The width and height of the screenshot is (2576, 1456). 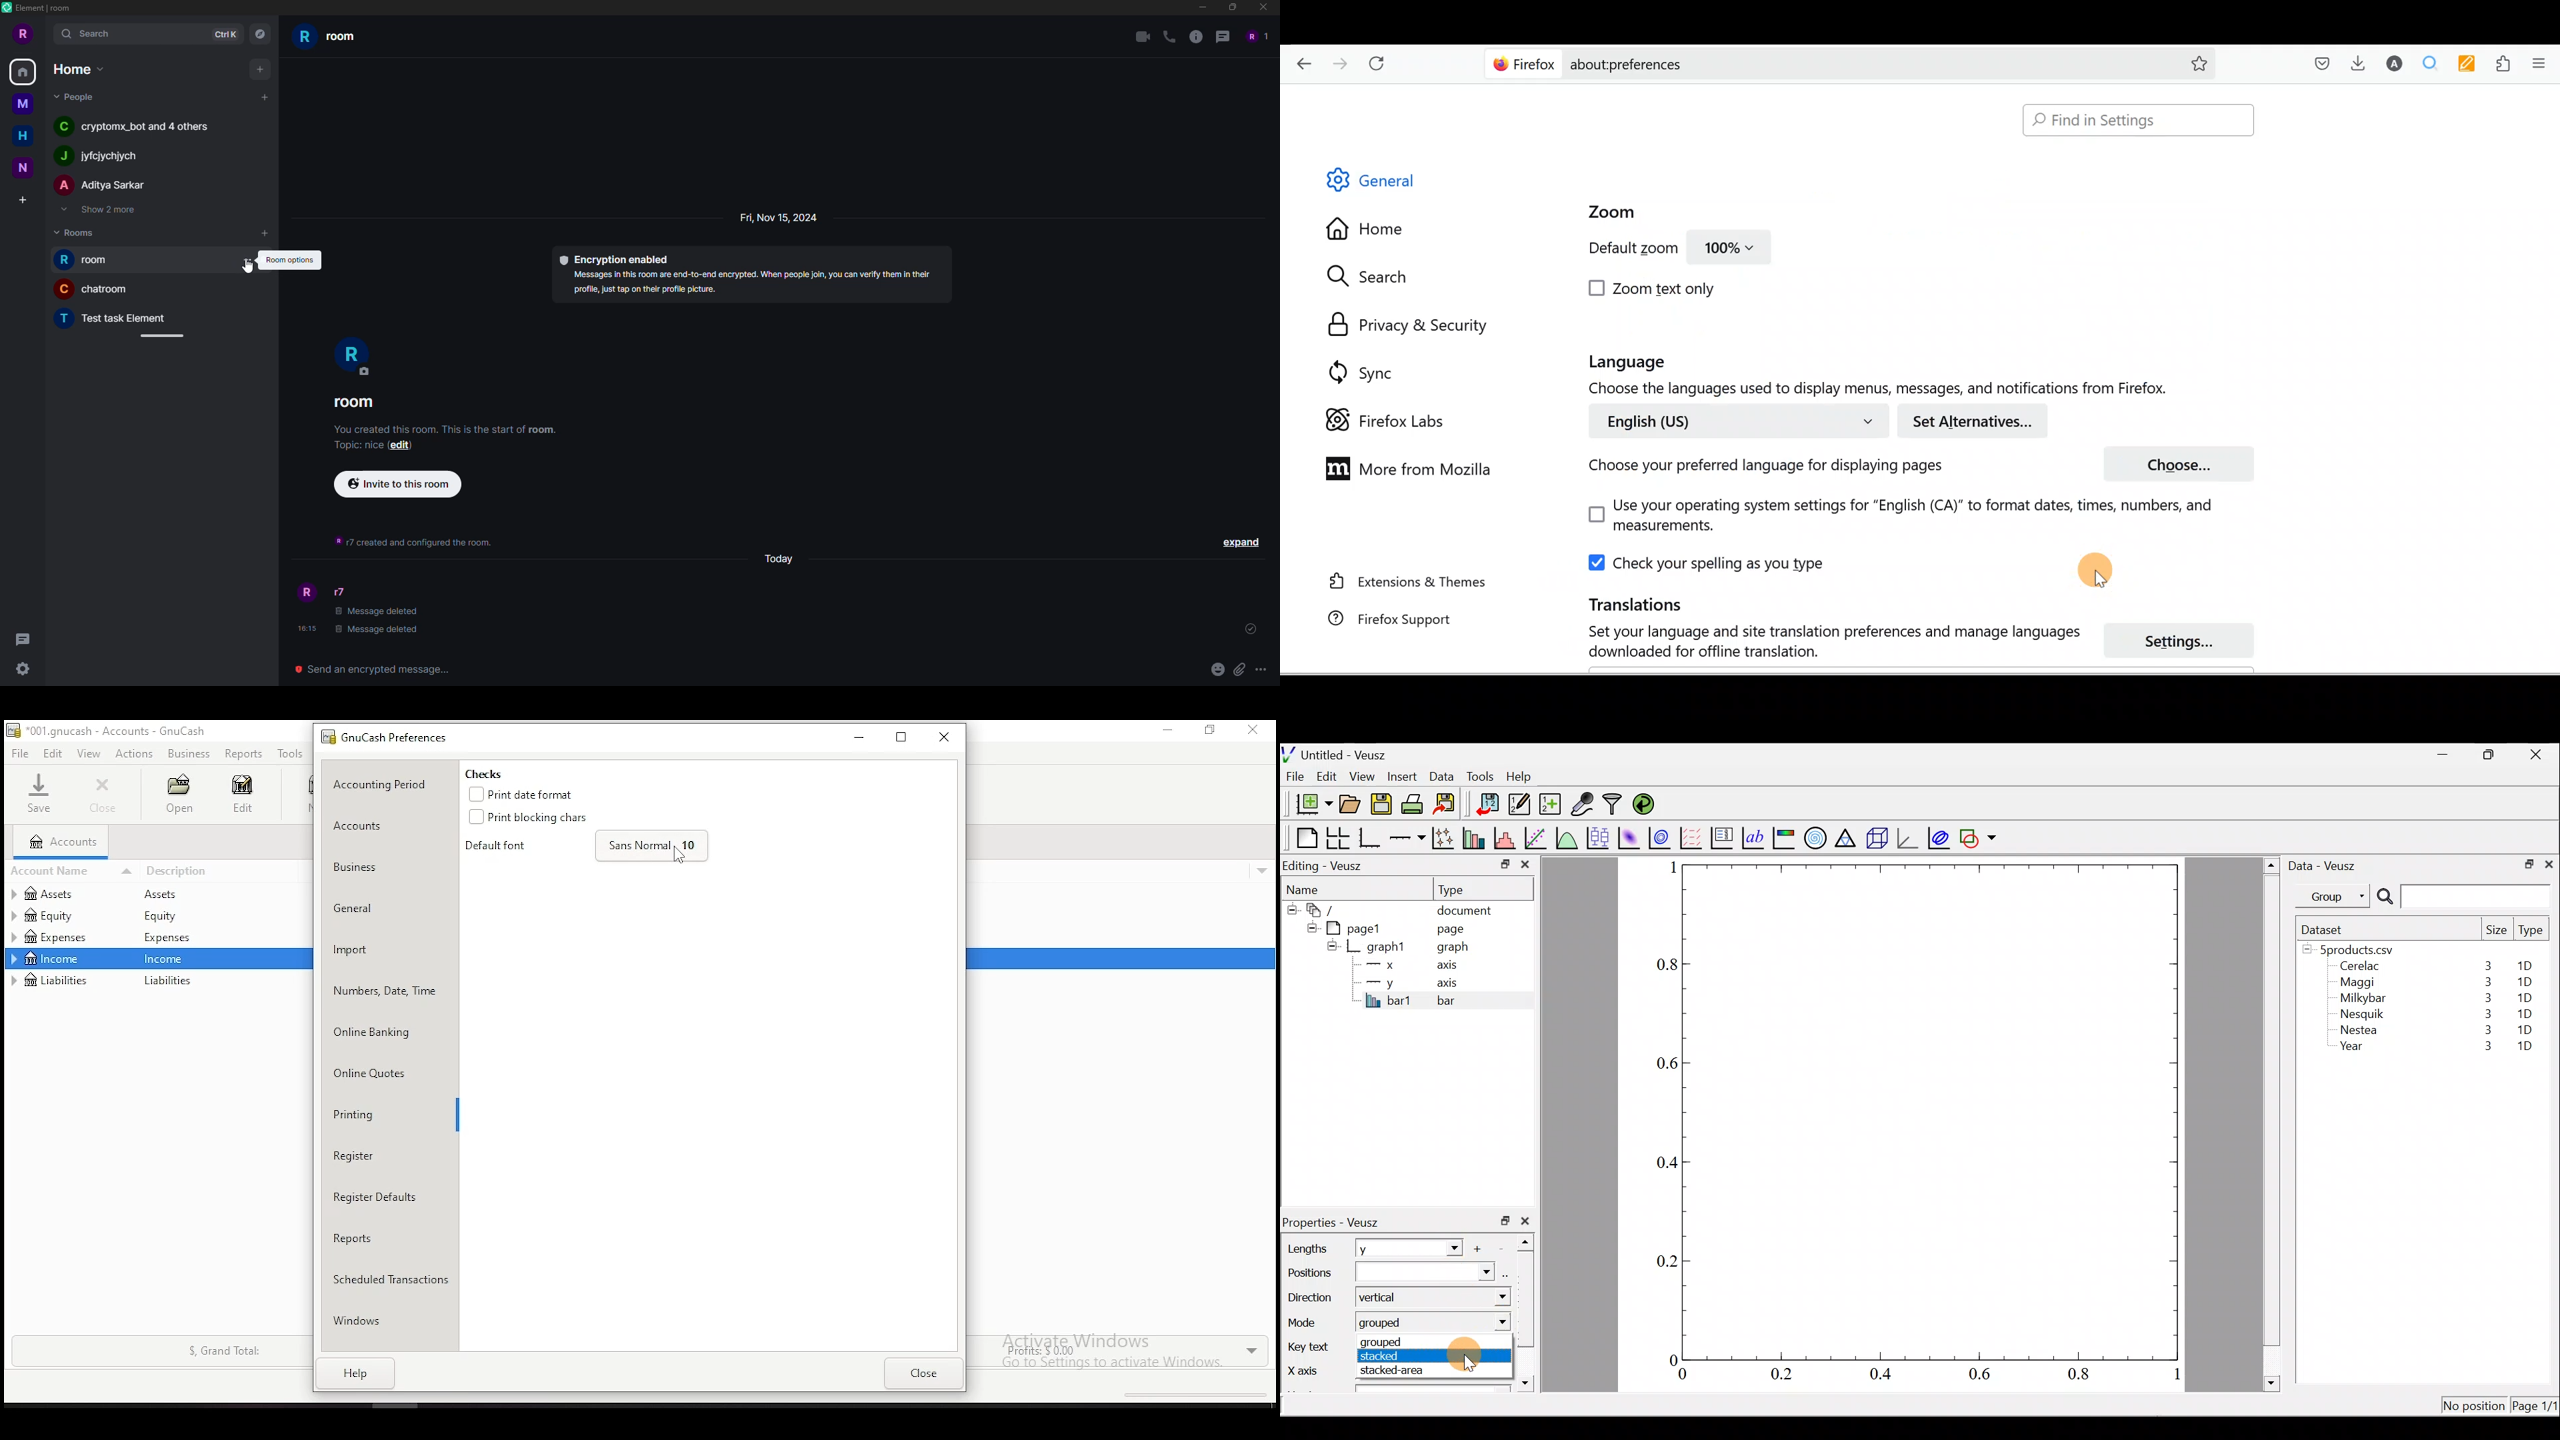 I want to click on Fri, Nov 15, 2024, so click(x=803, y=216).